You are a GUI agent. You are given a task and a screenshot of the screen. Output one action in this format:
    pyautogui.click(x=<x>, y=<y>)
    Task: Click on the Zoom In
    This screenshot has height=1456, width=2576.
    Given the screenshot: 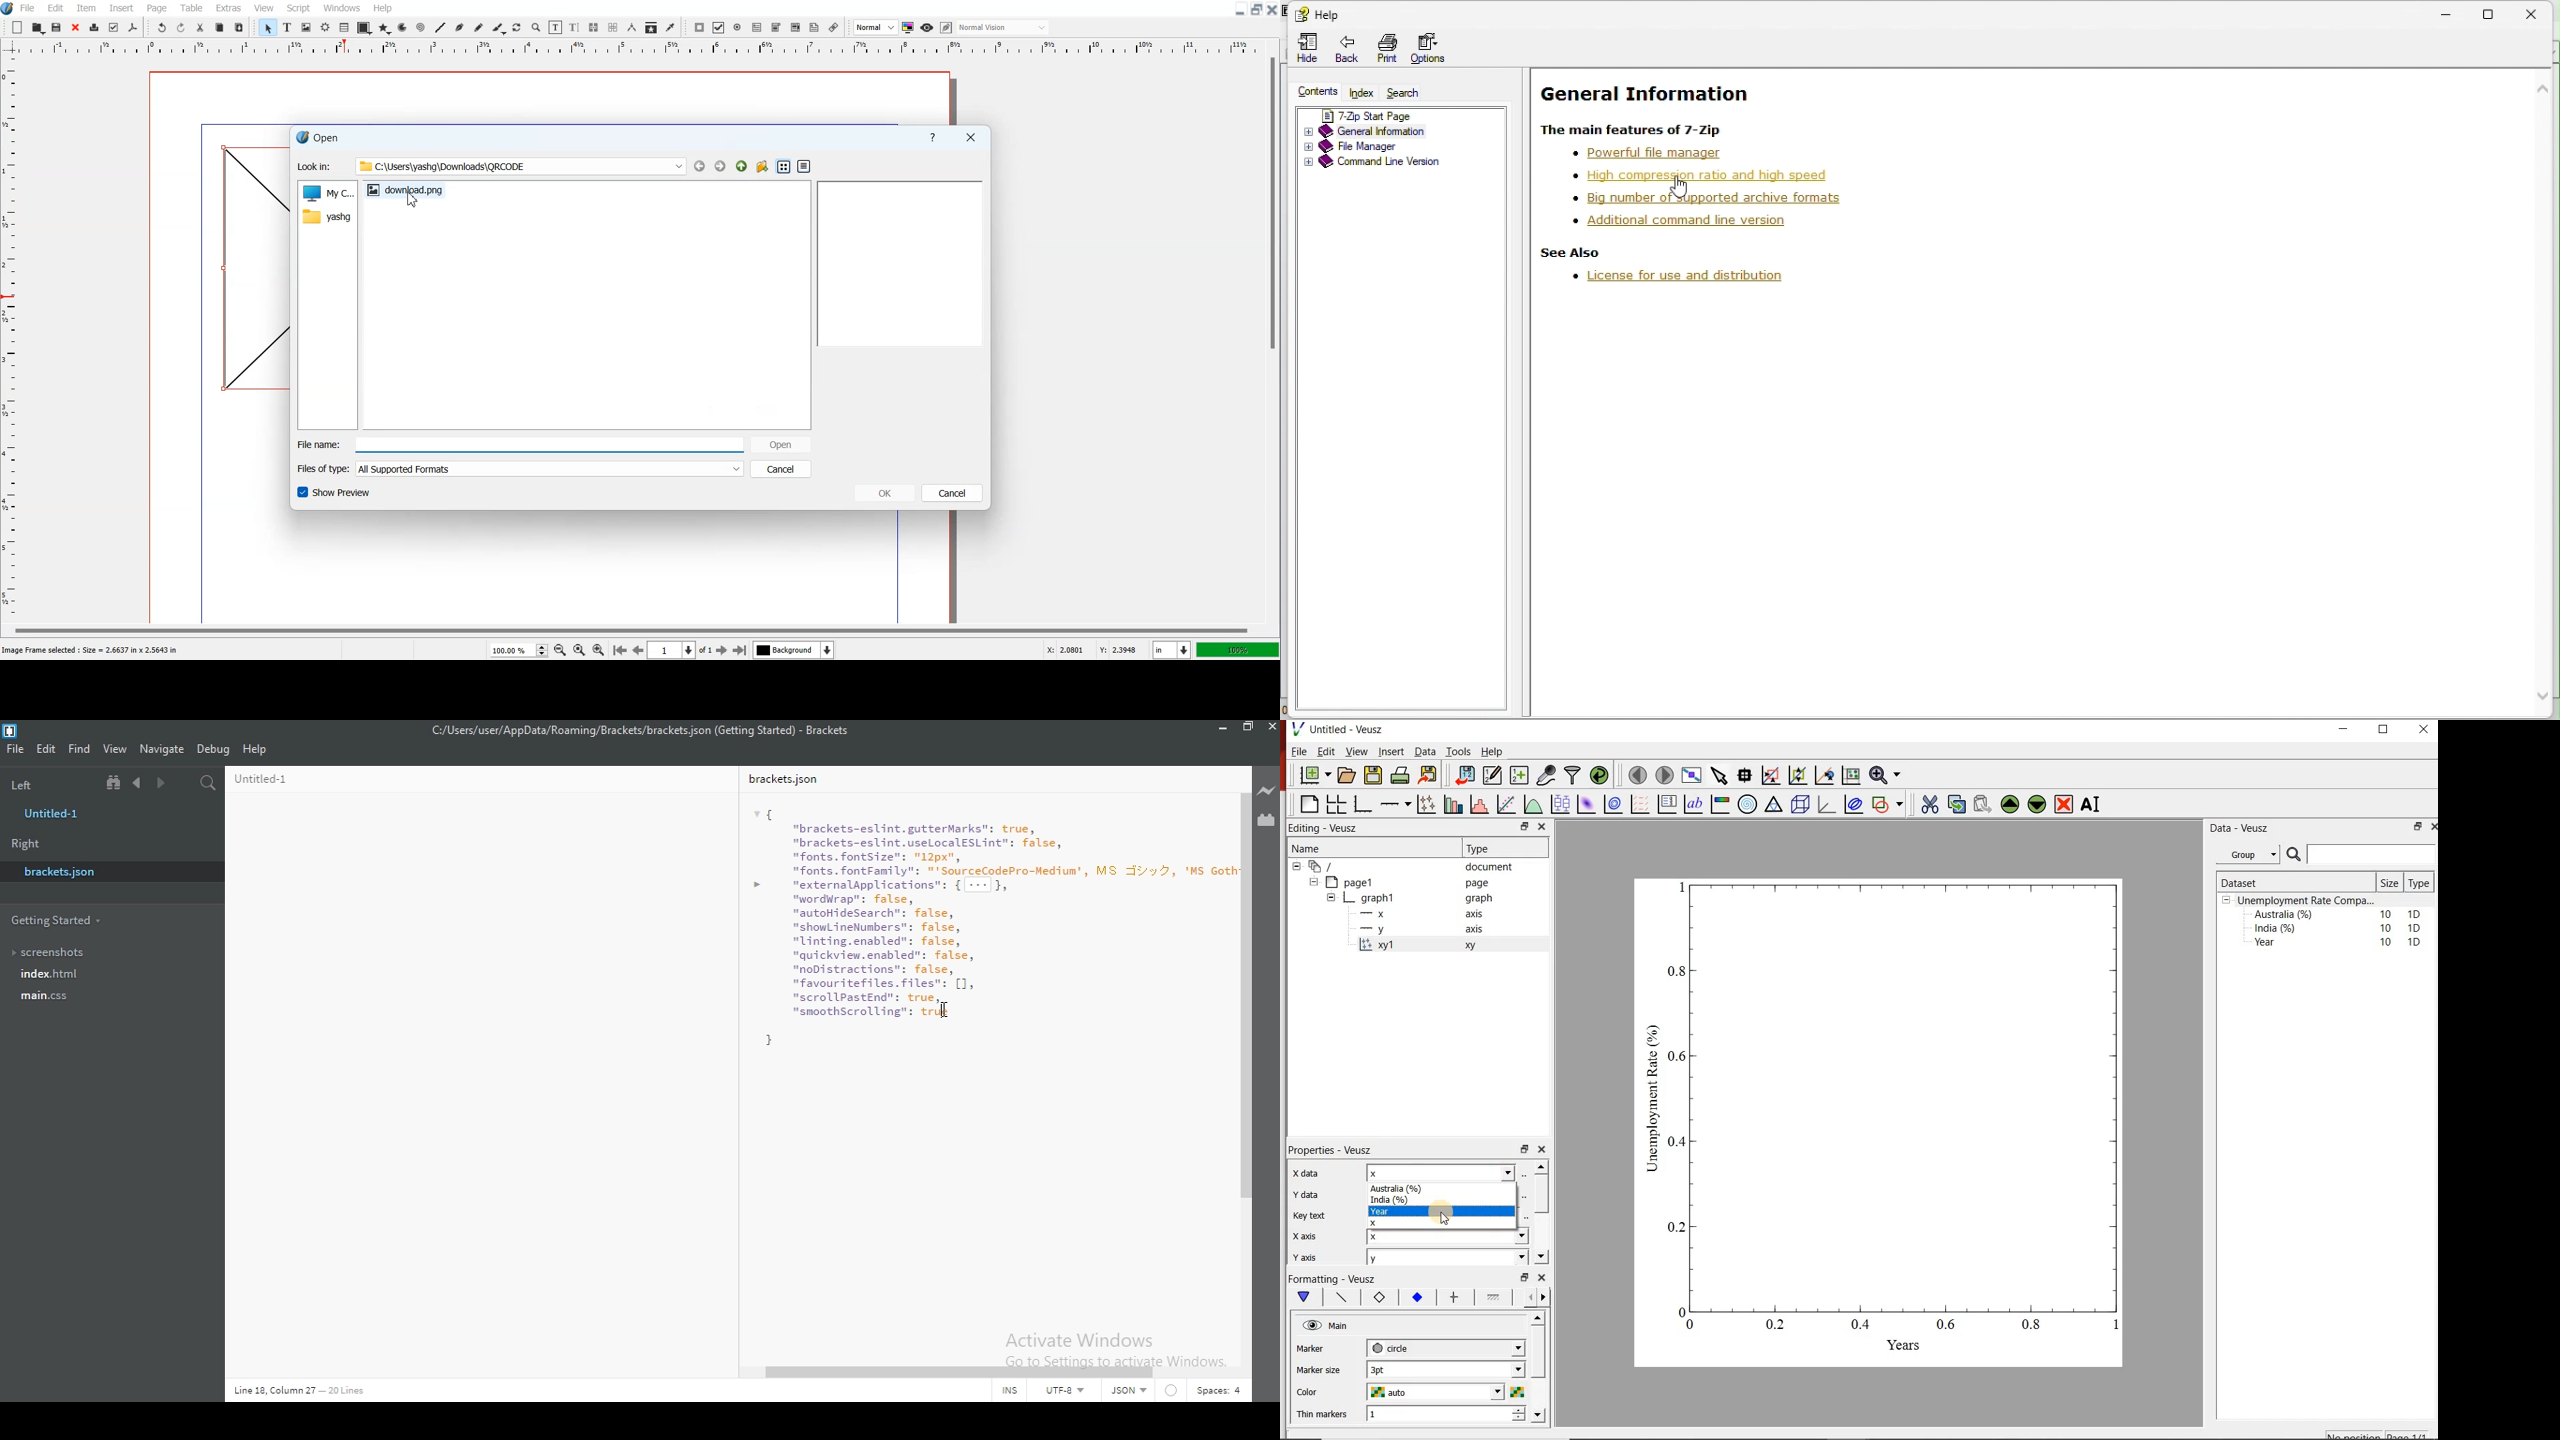 What is the action you would take?
    pyautogui.click(x=599, y=649)
    